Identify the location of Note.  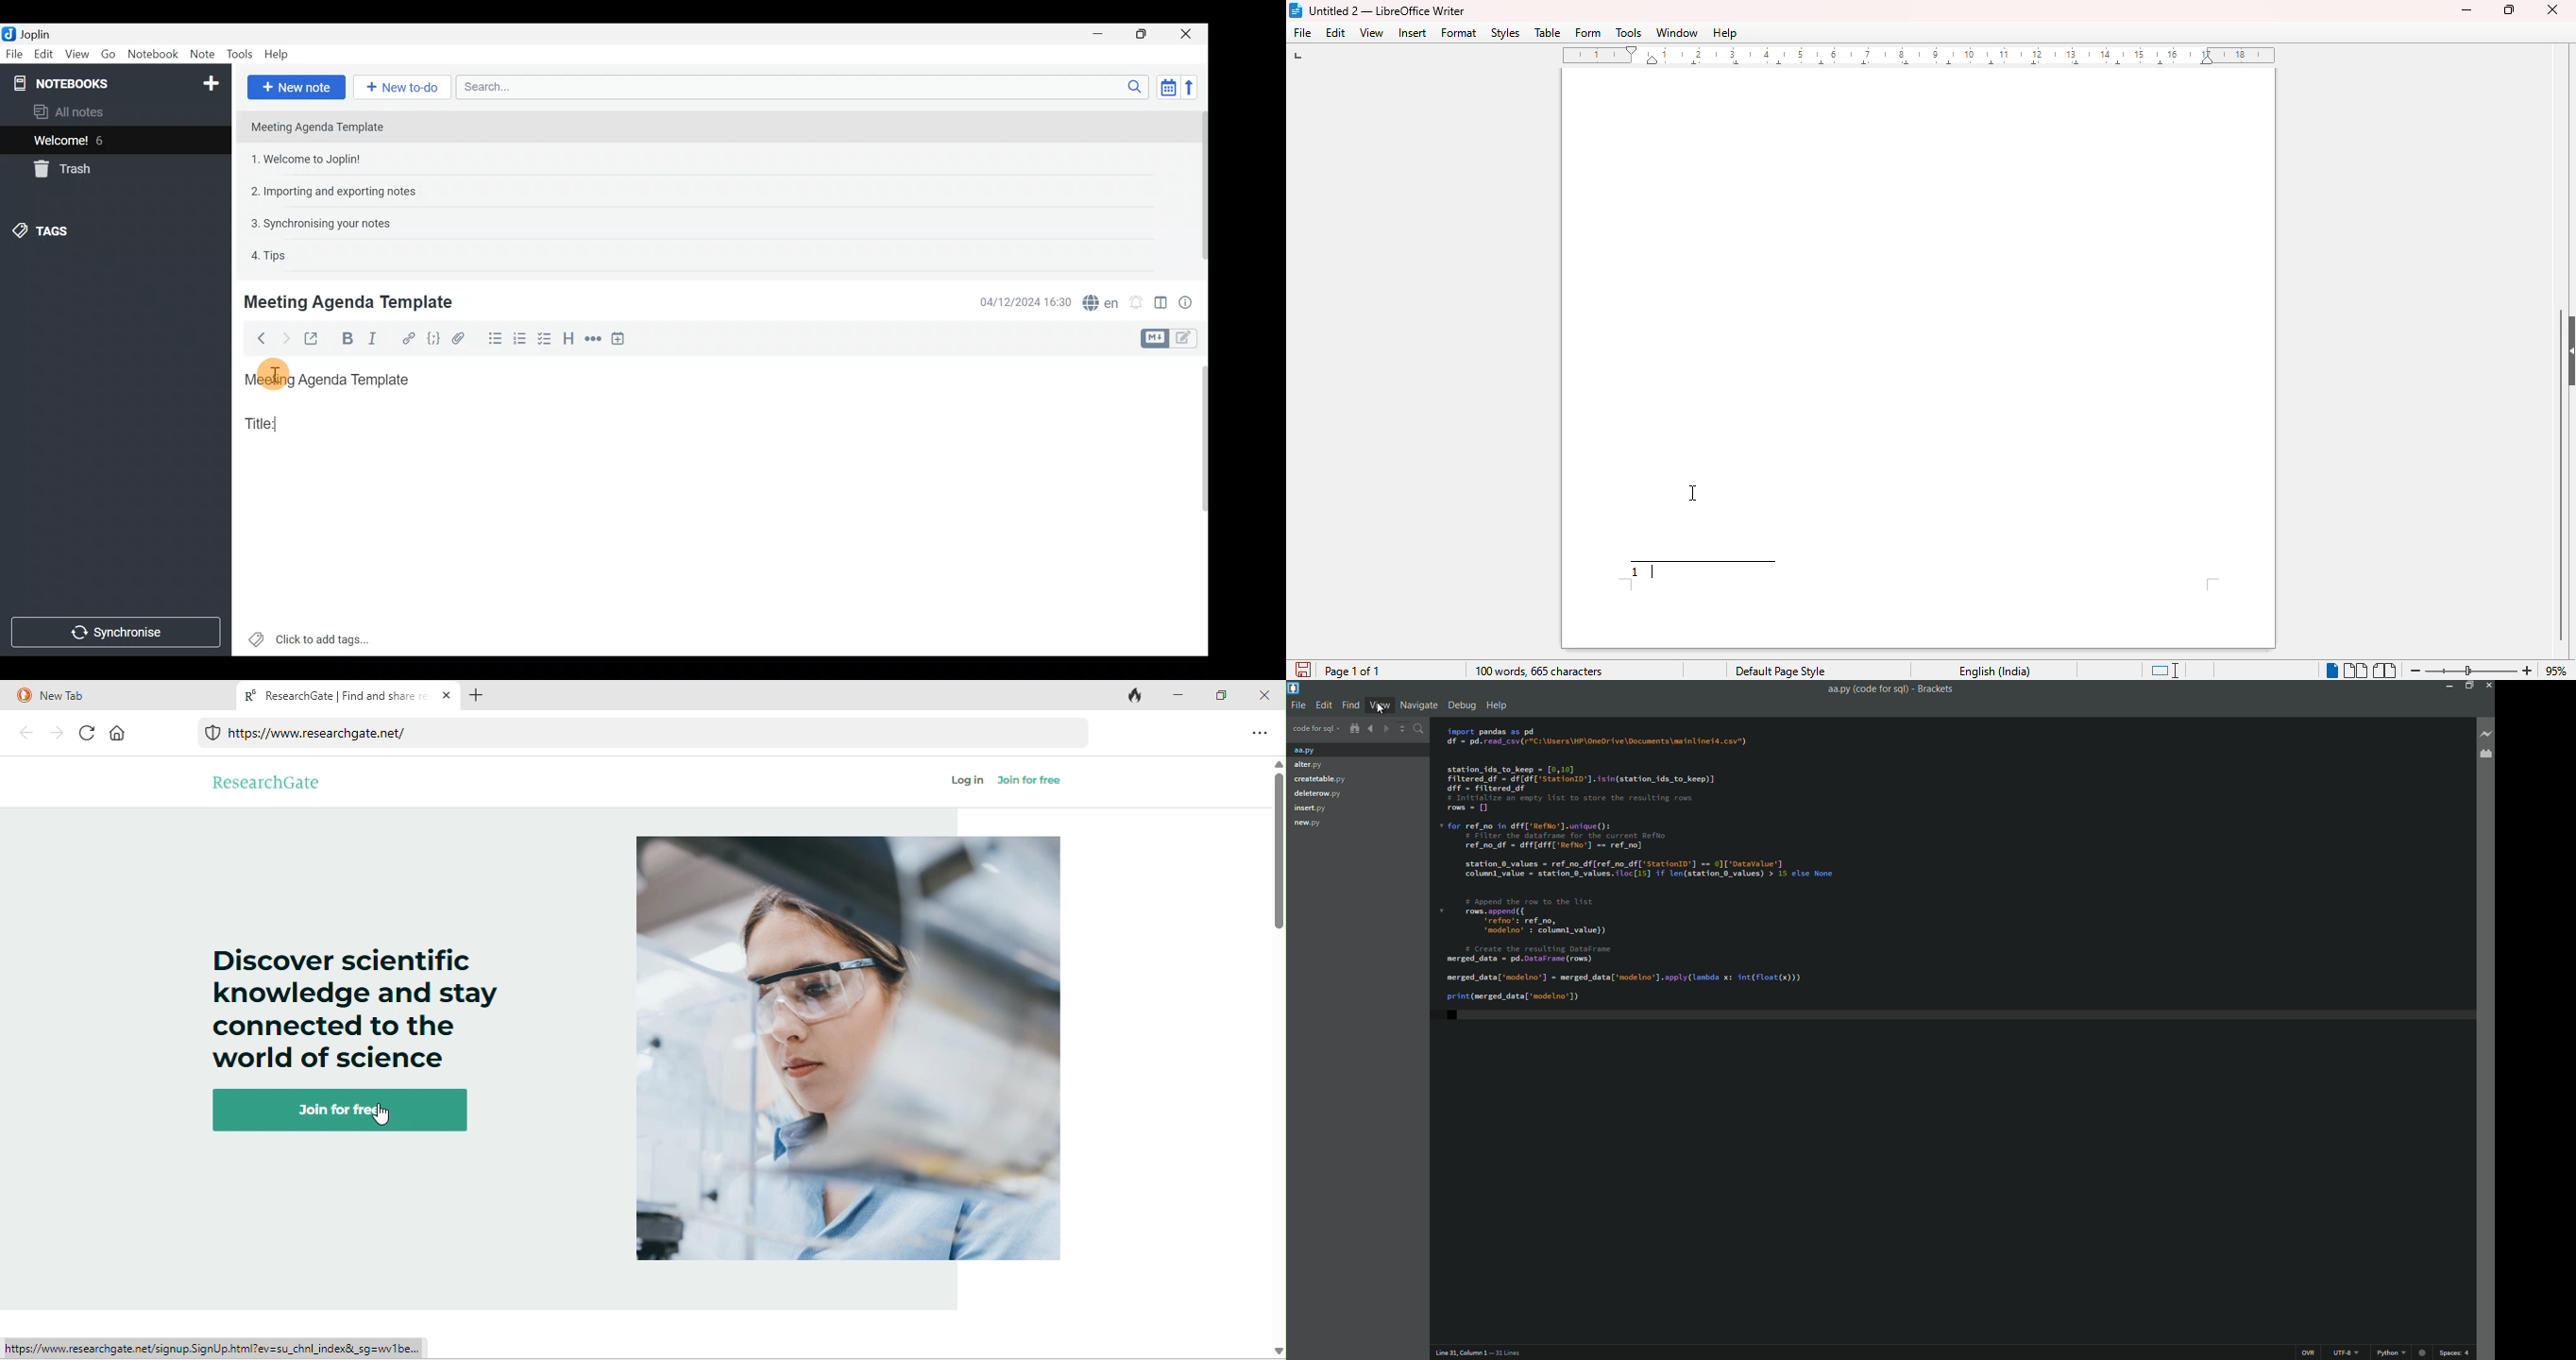
(200, 52).